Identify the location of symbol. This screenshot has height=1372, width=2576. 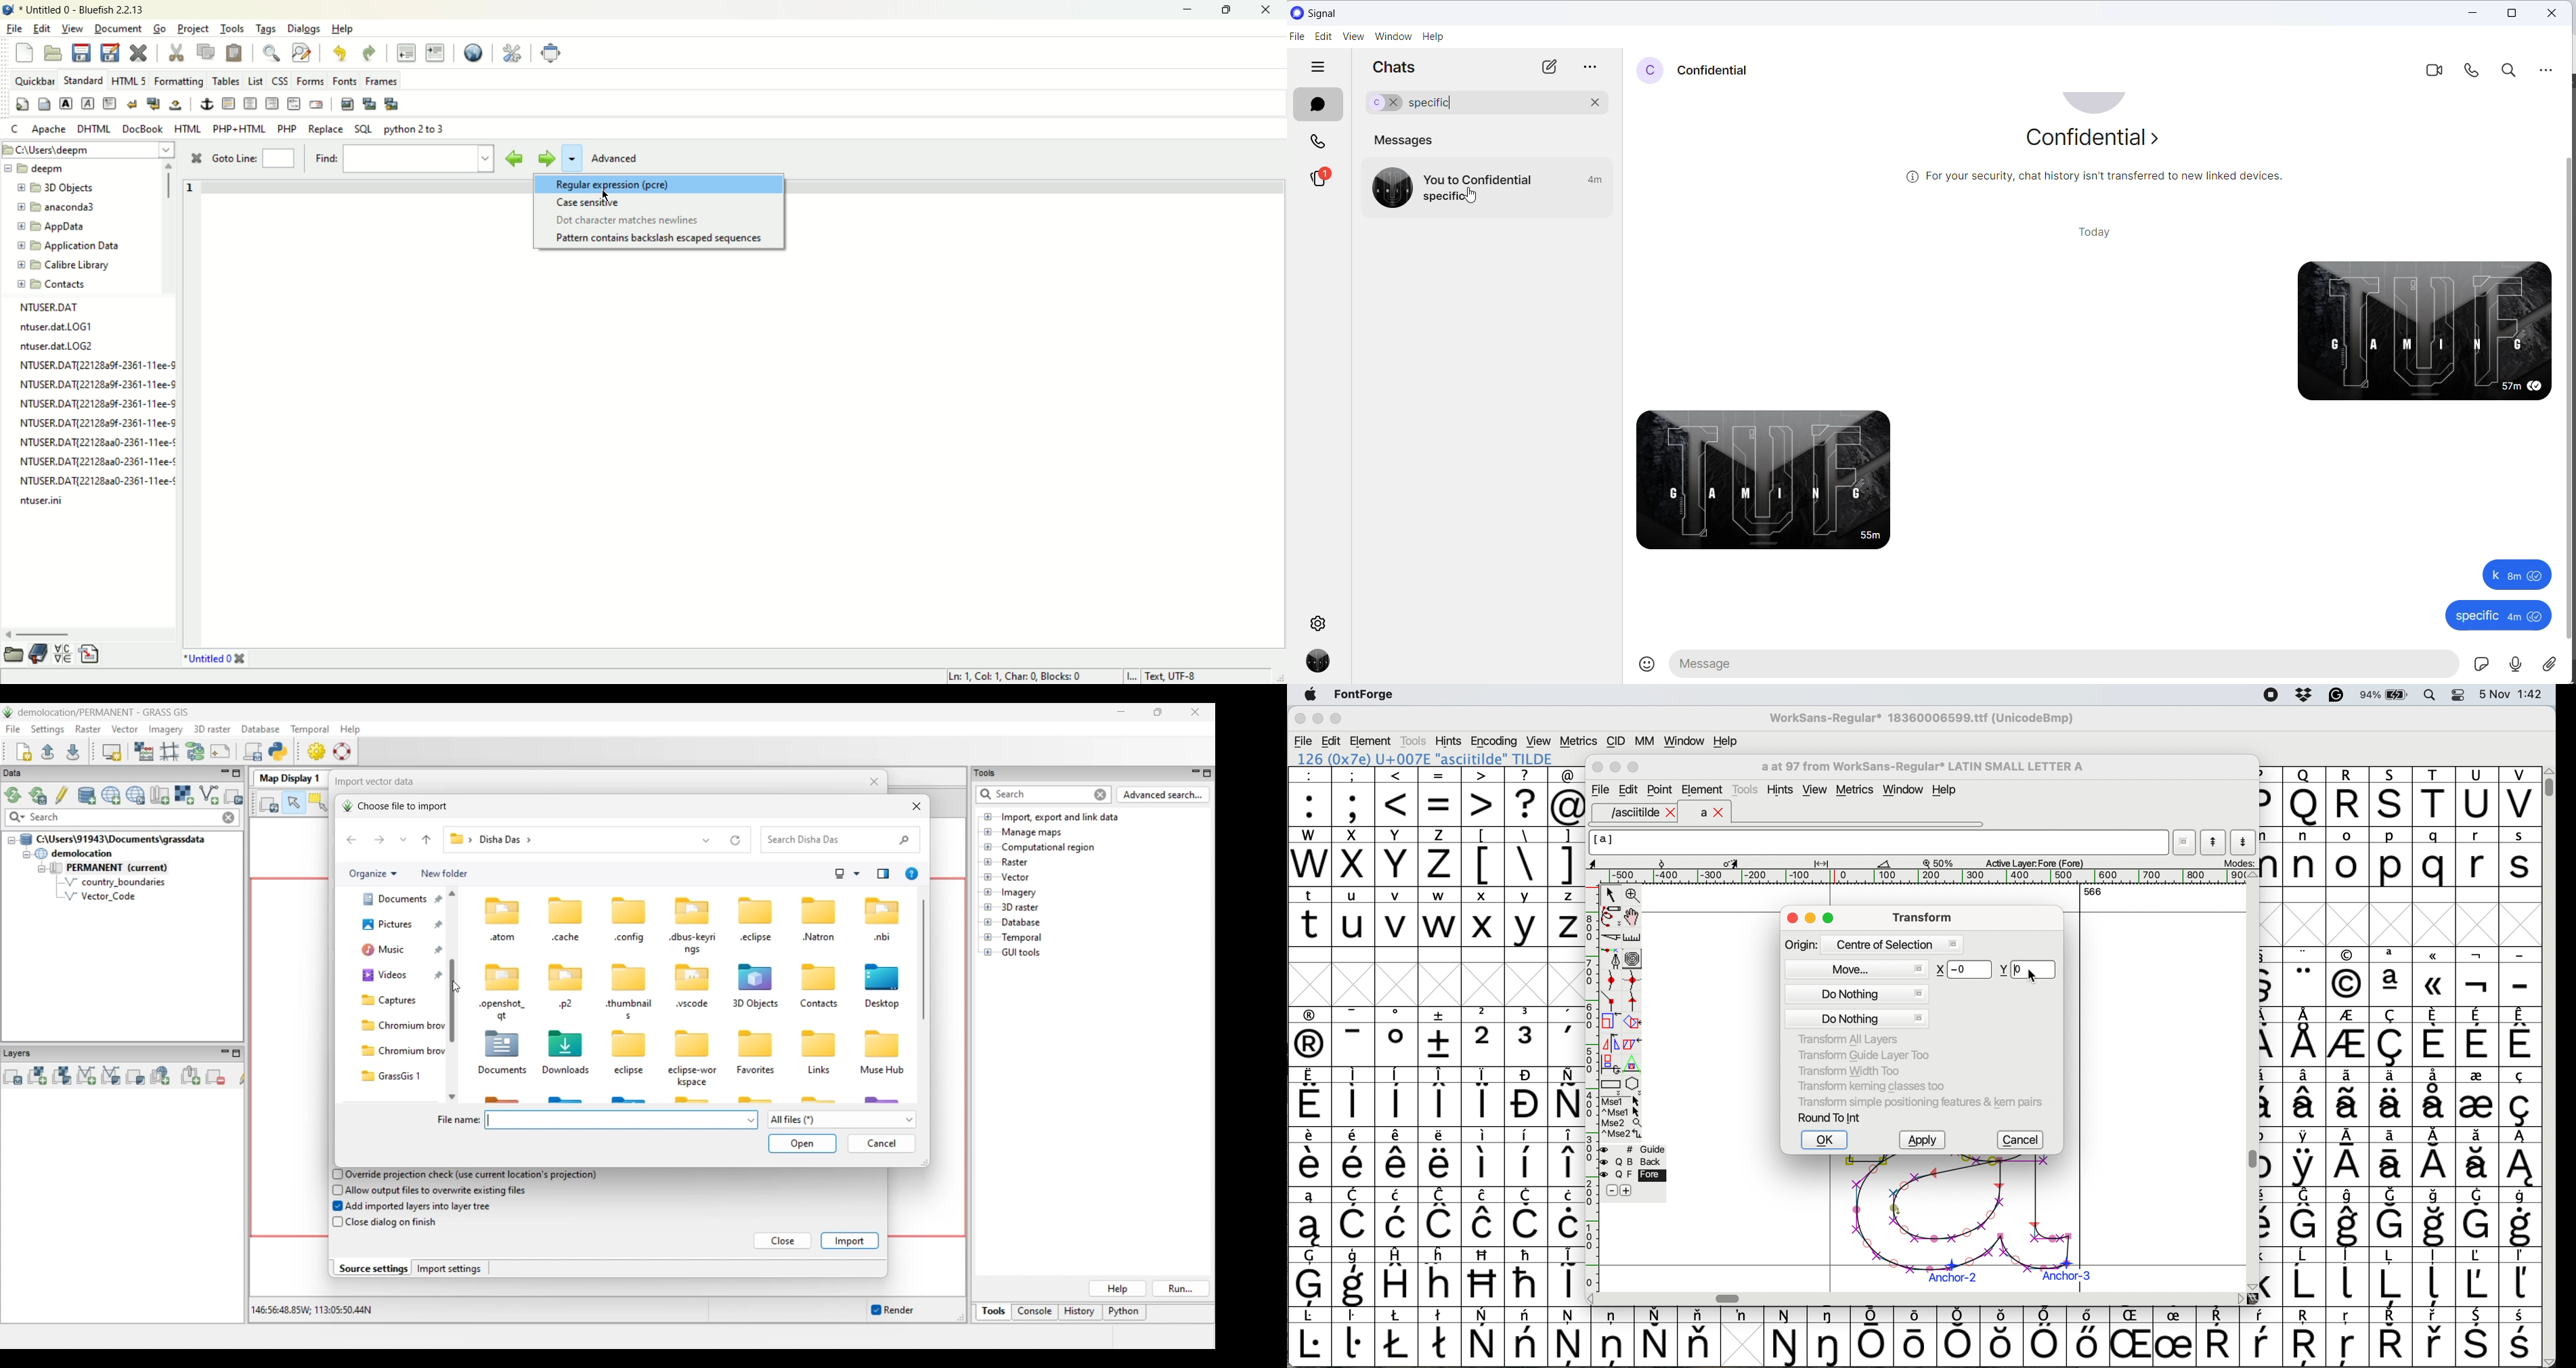
(1310, 1277).